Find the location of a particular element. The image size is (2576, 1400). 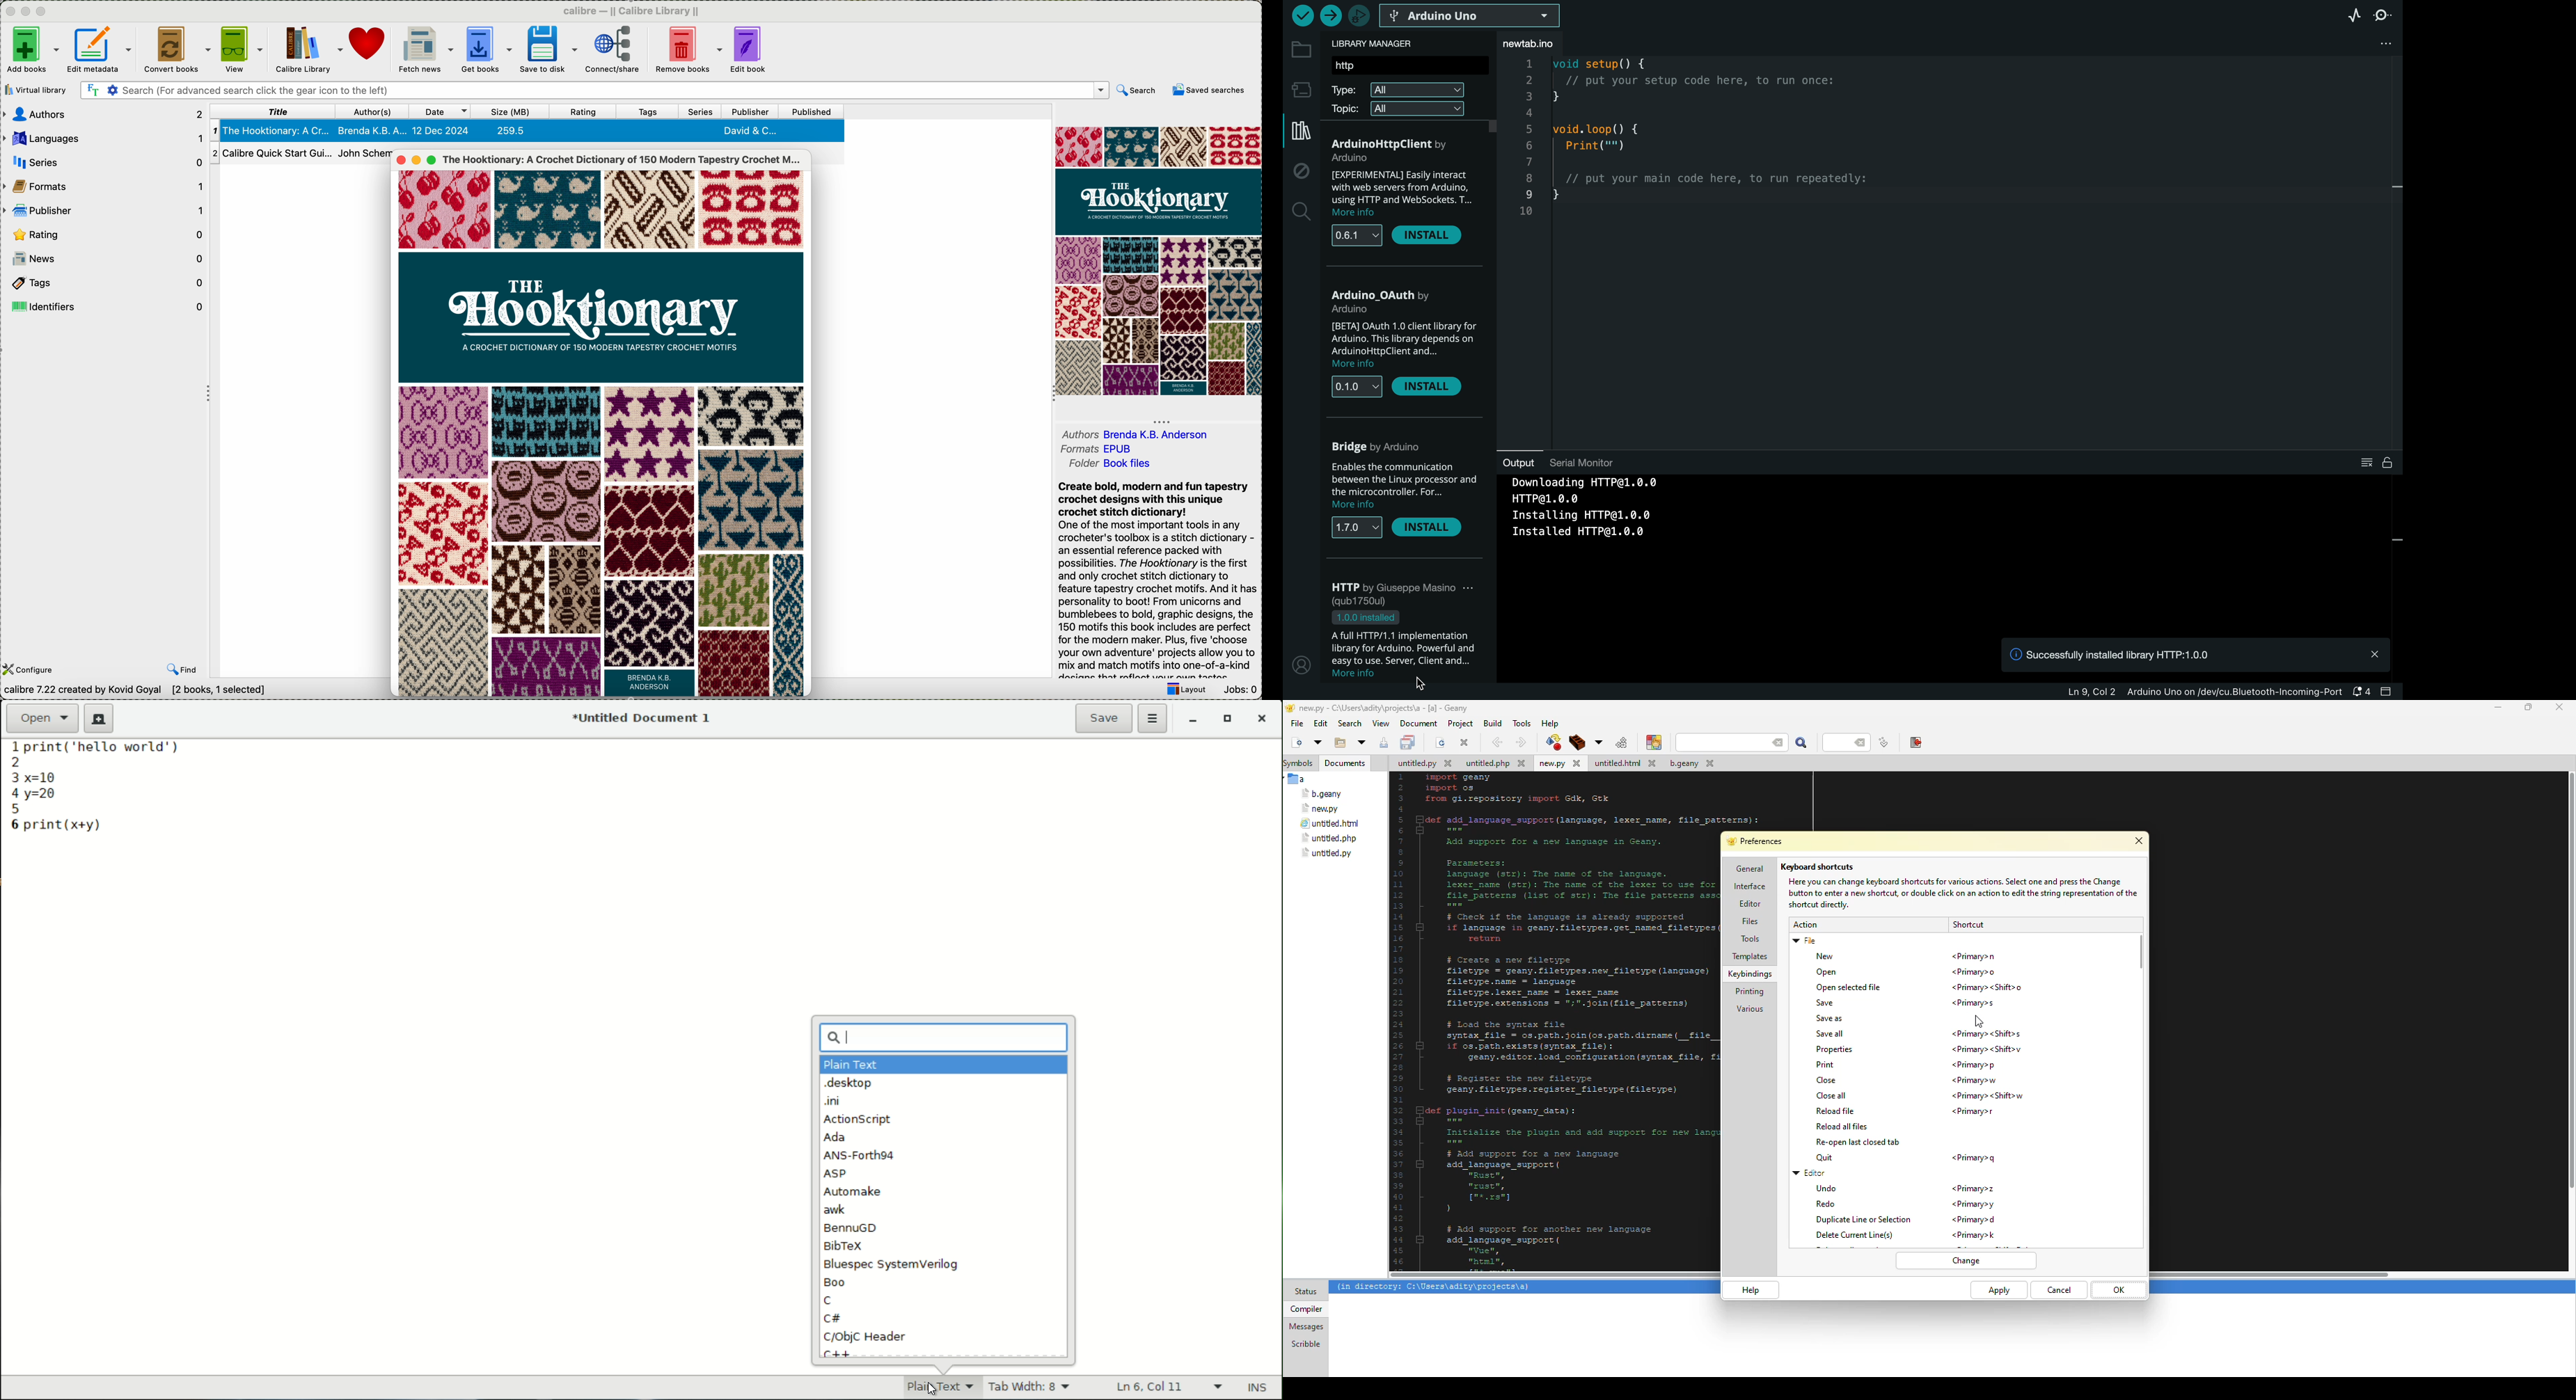

serial monitor is located at coordinates (1595, 461).